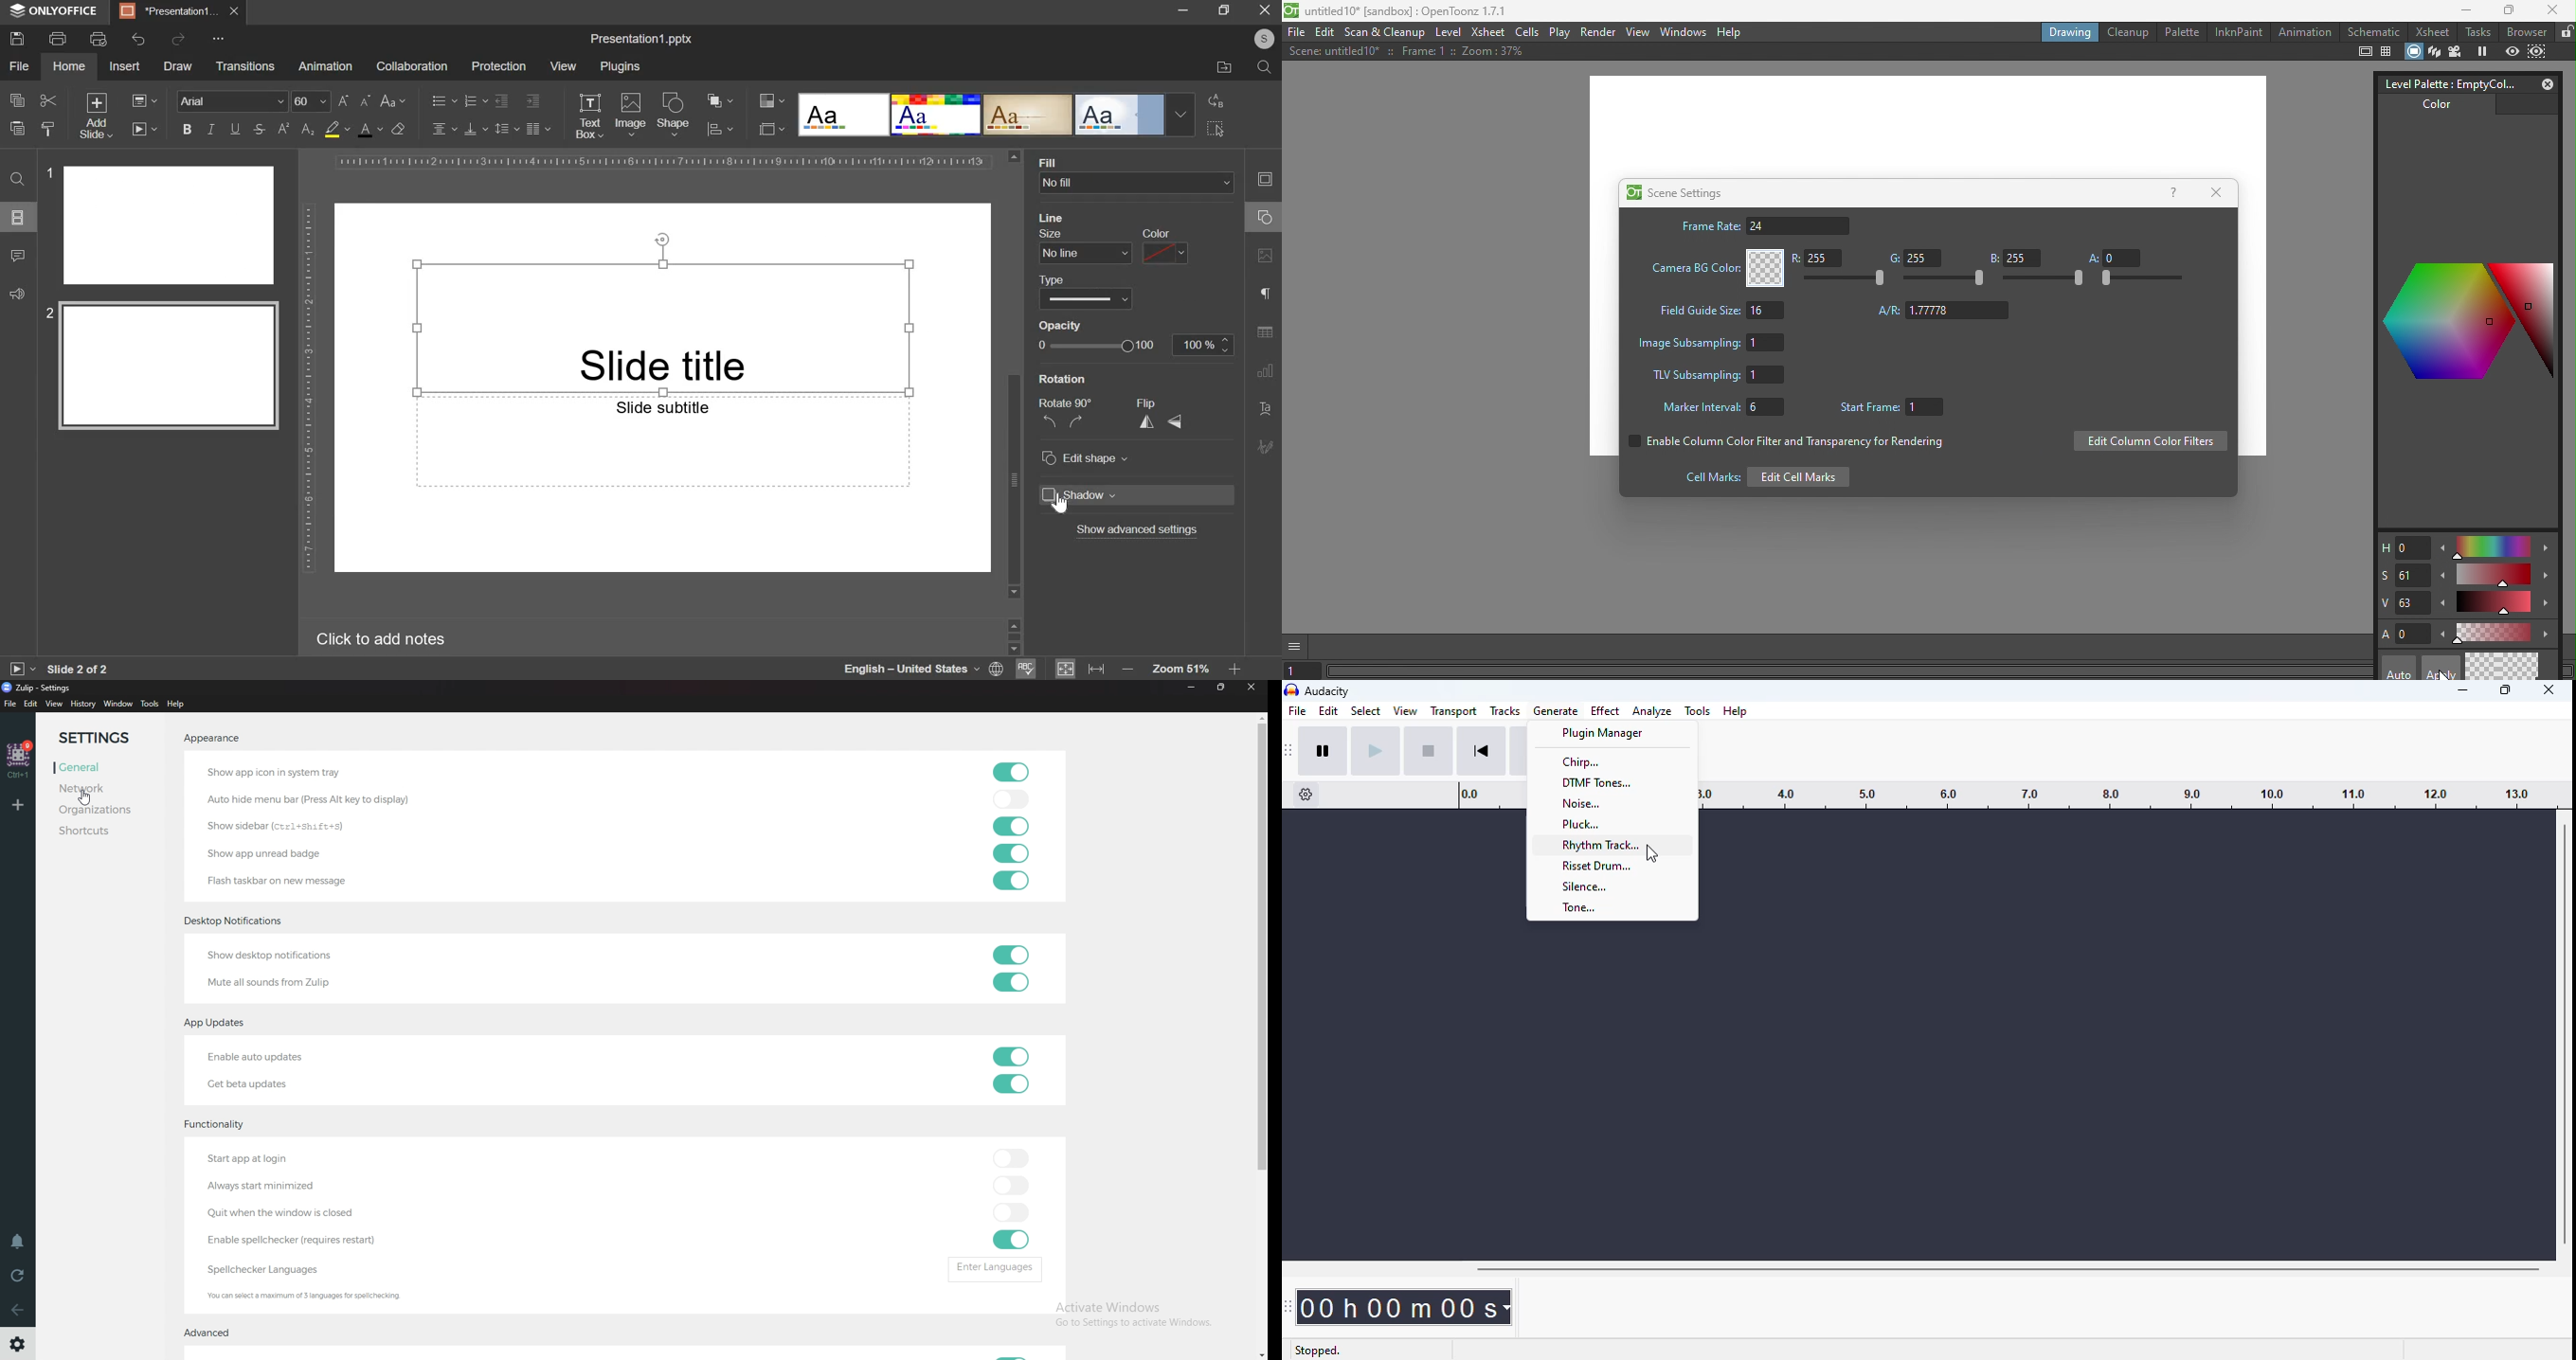  I want to click on logo, so click(1291, 689).